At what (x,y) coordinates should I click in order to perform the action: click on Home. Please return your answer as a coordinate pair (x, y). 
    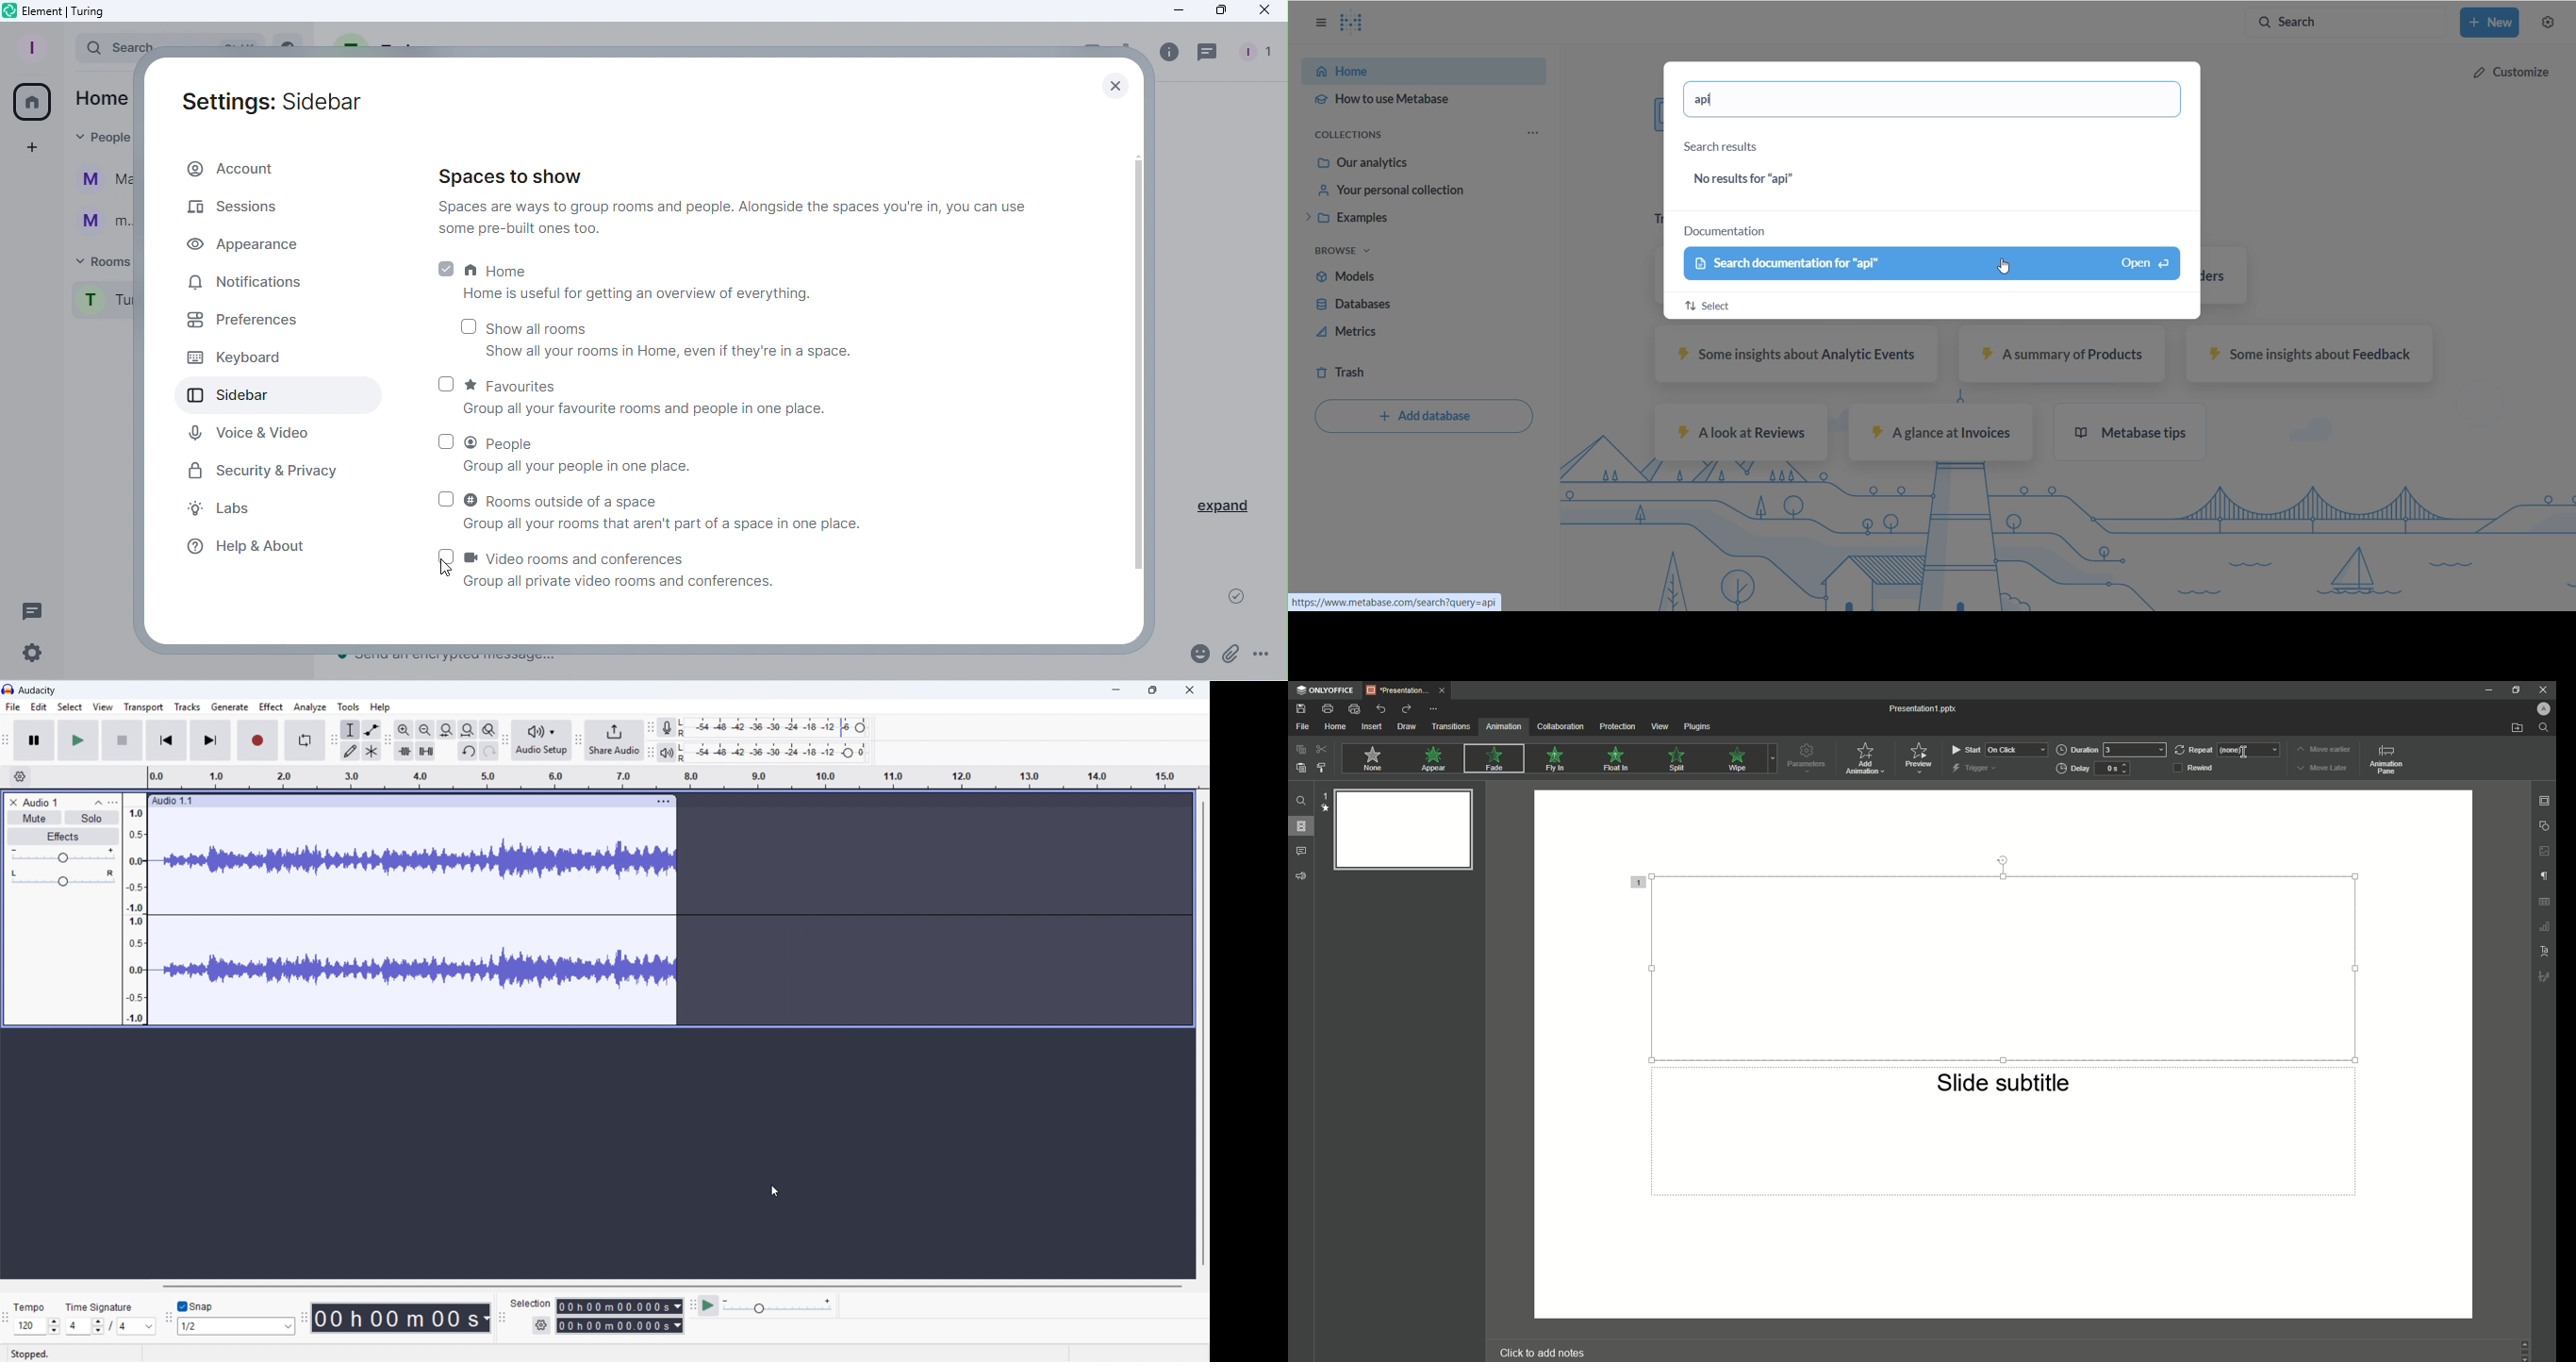
    Looking at the image, I should click on (101, 101).